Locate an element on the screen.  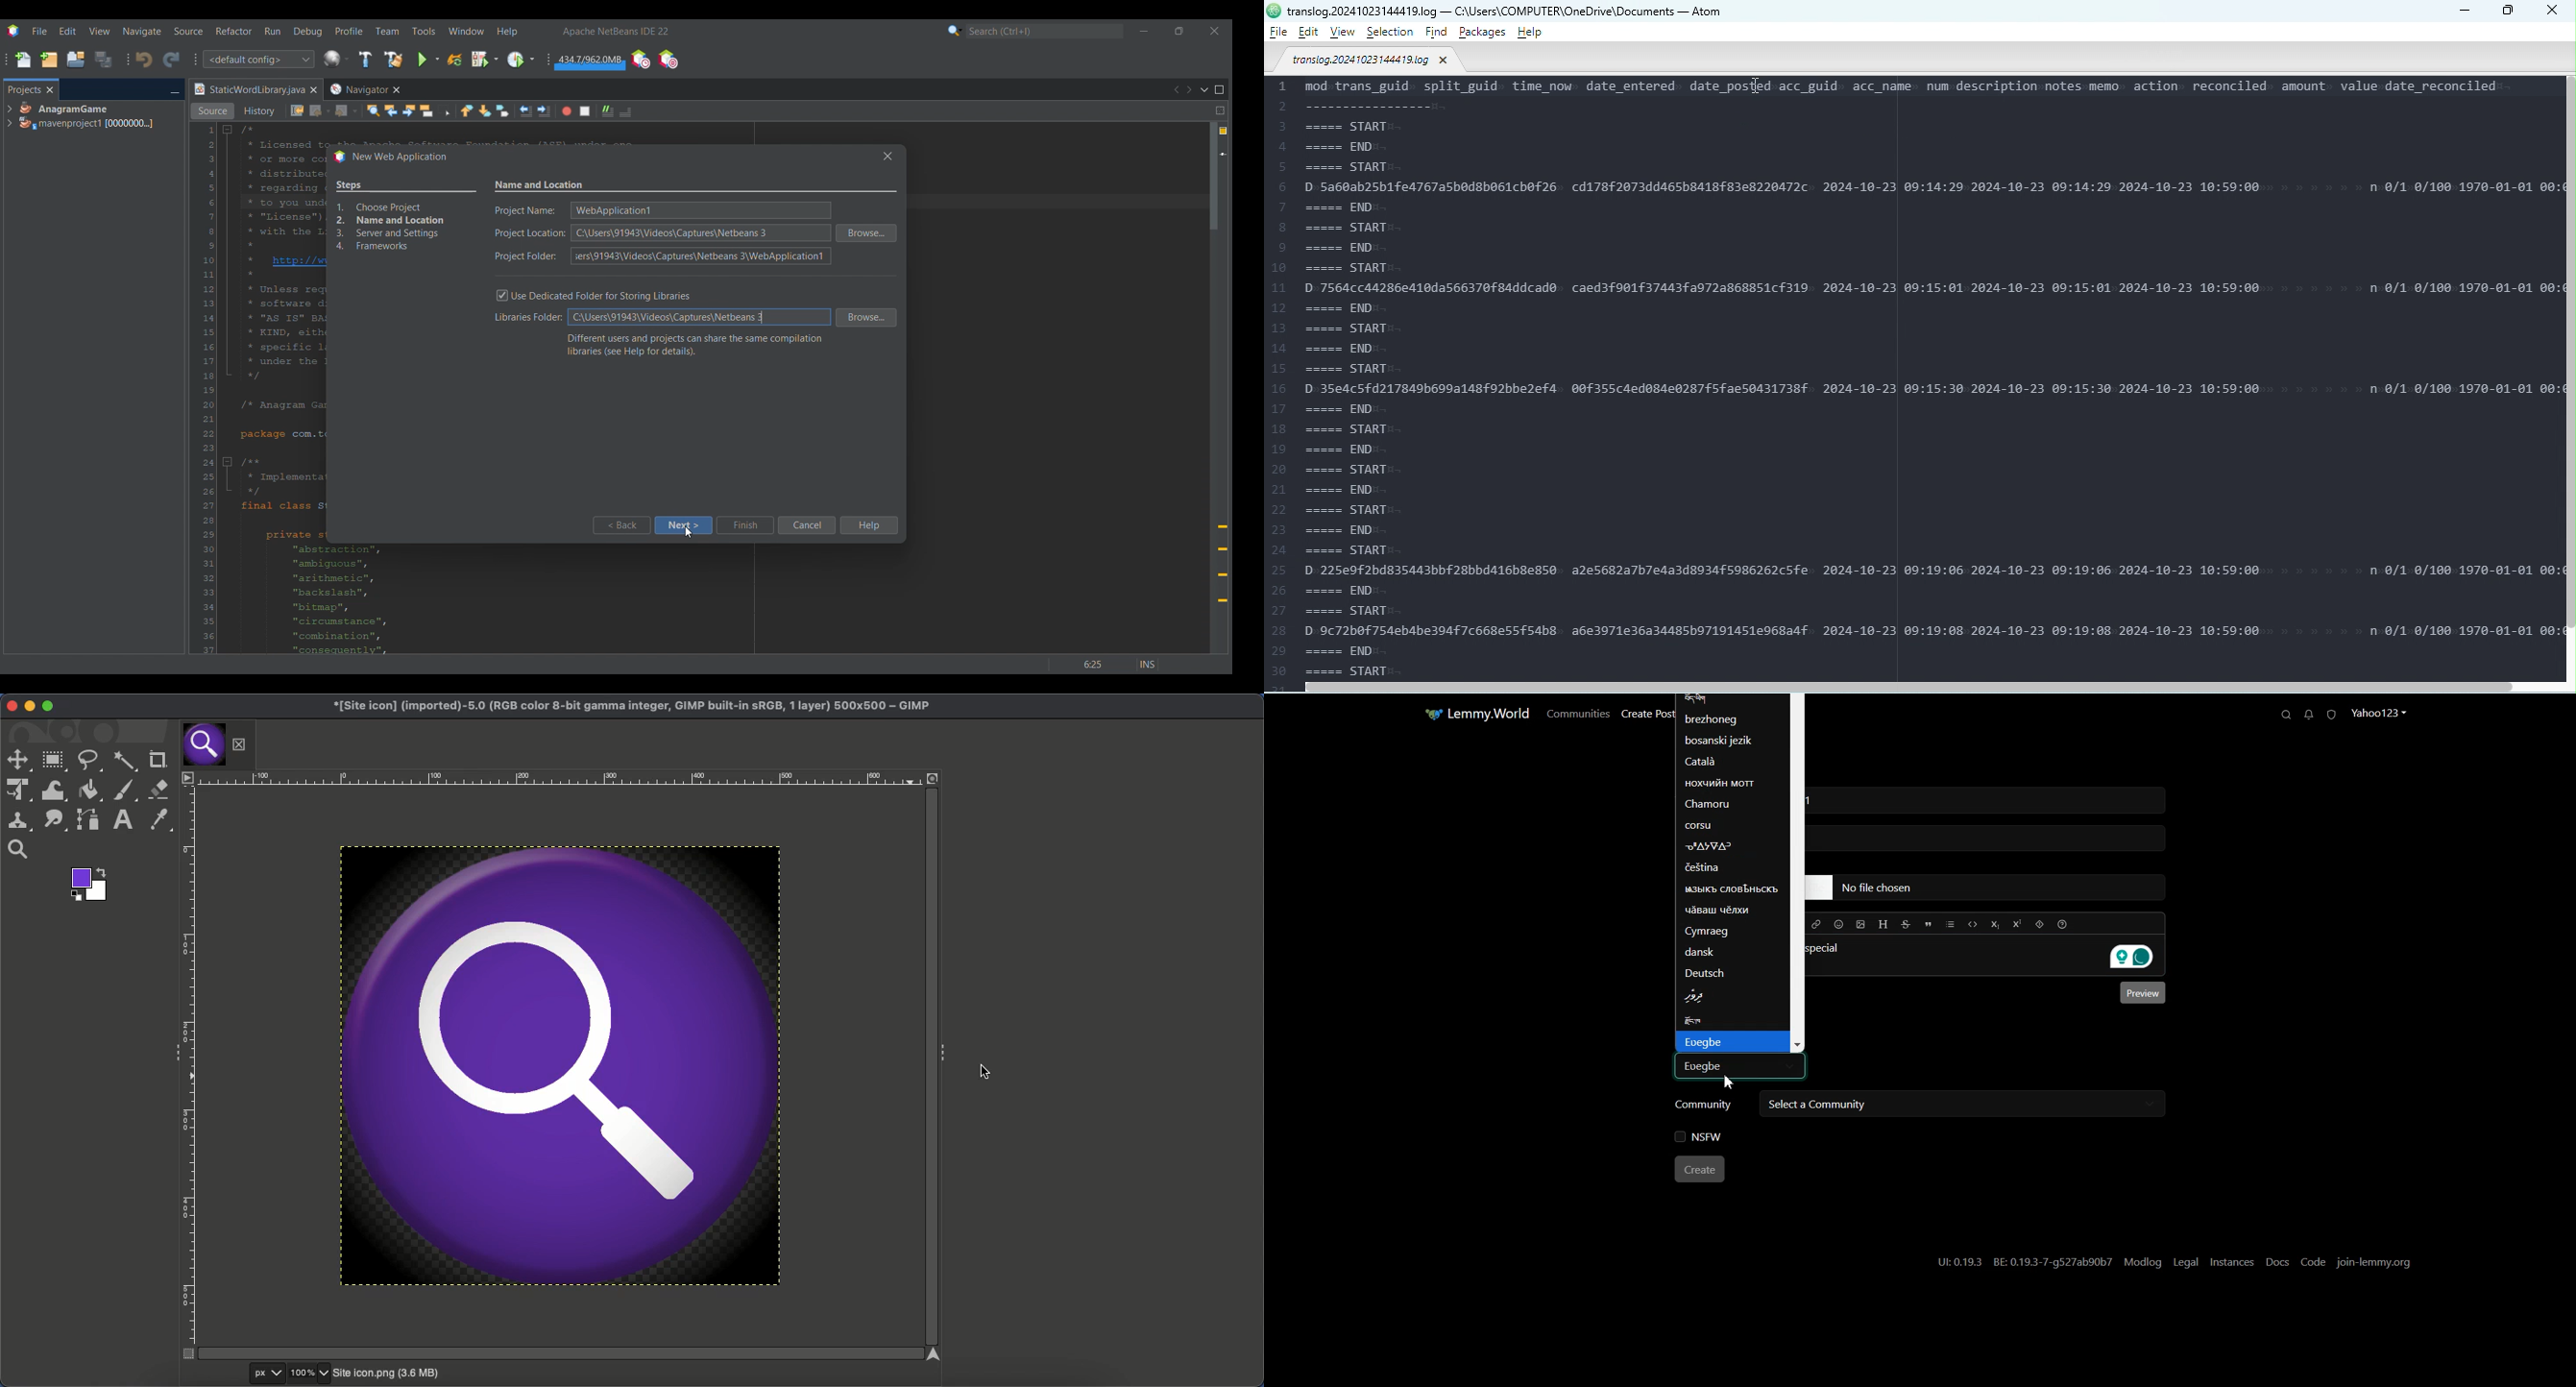
File content - The code appears to be related to data entries or logs, possibly from a database or system process. It includes elements like:  START/END: Markers indicating the beginning and end of a data record. GUIDs (Globally Unique Identifiers): Long strings of characters that uniquely identify each record. Timestamps: Dates and times associated with the records, such as 2024-10-23 09:14:29. Counters/Indexes: Values like "n 0/1 100" or "0/1 100", which might indicate record numbers or positions. Date Codes: Such as 1970-01-01 00, which might represent default or initial dates.  is located at coordinates (1914, 376).